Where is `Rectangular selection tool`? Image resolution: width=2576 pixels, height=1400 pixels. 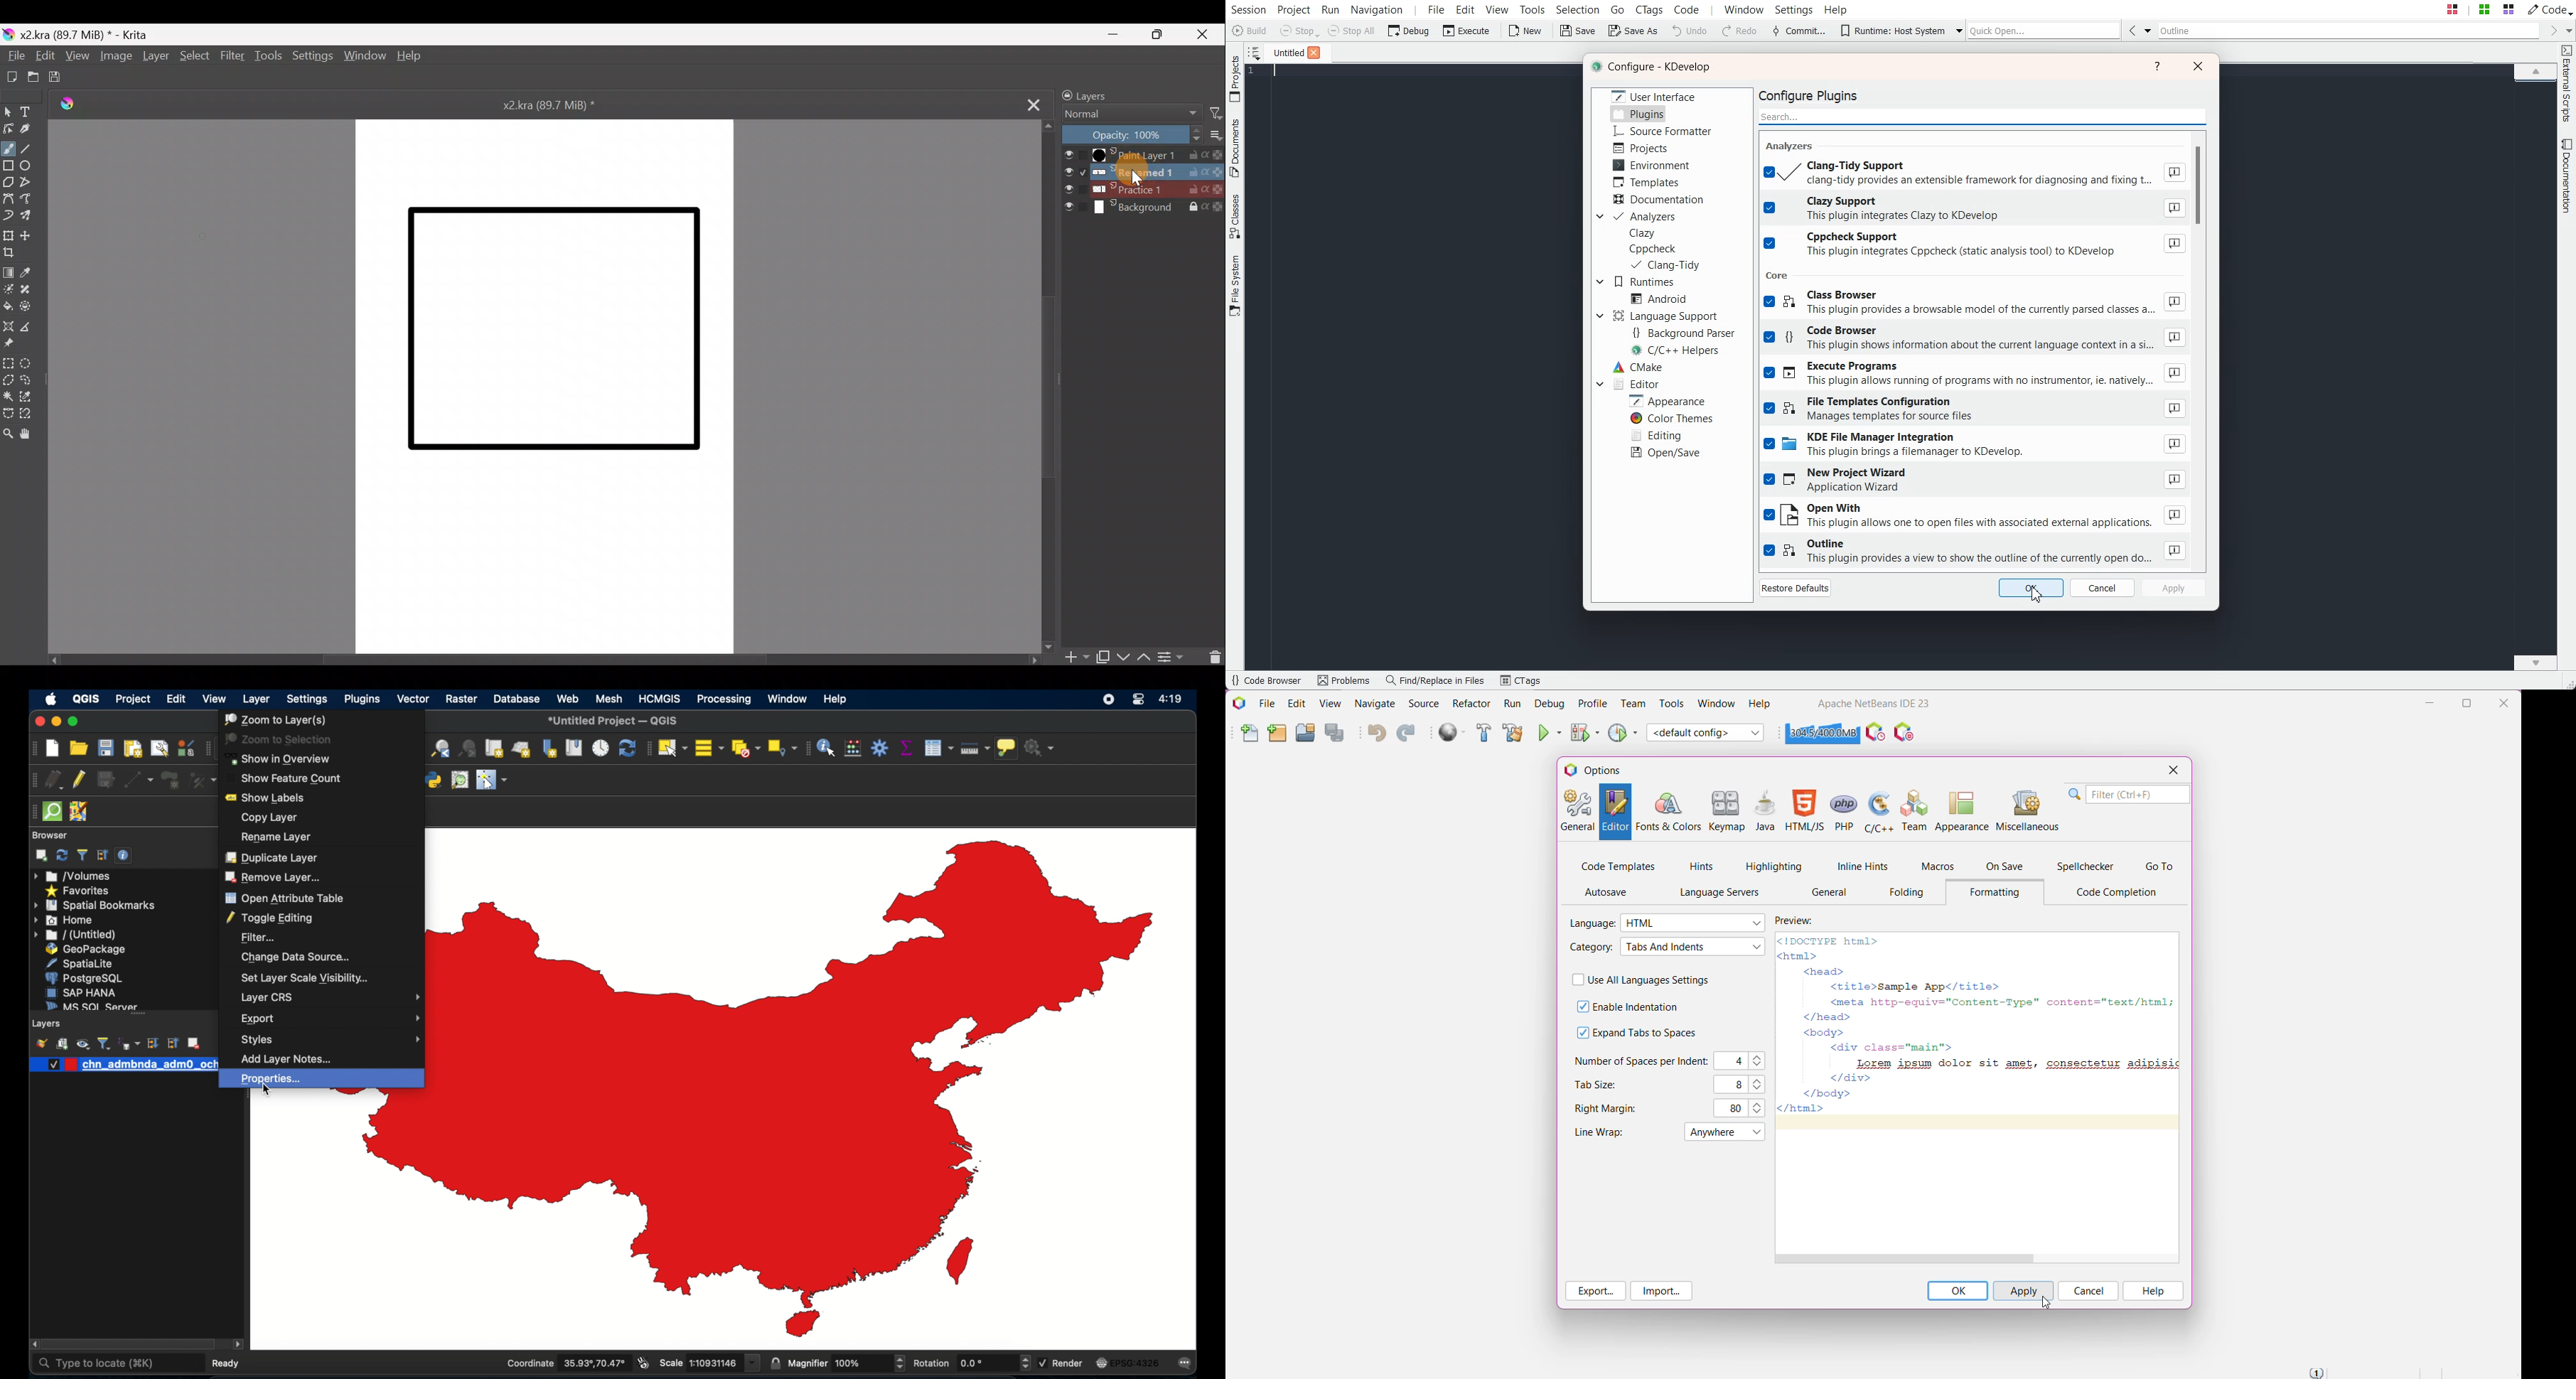 Rectangular selection tool is located at coordinates (9, 363).